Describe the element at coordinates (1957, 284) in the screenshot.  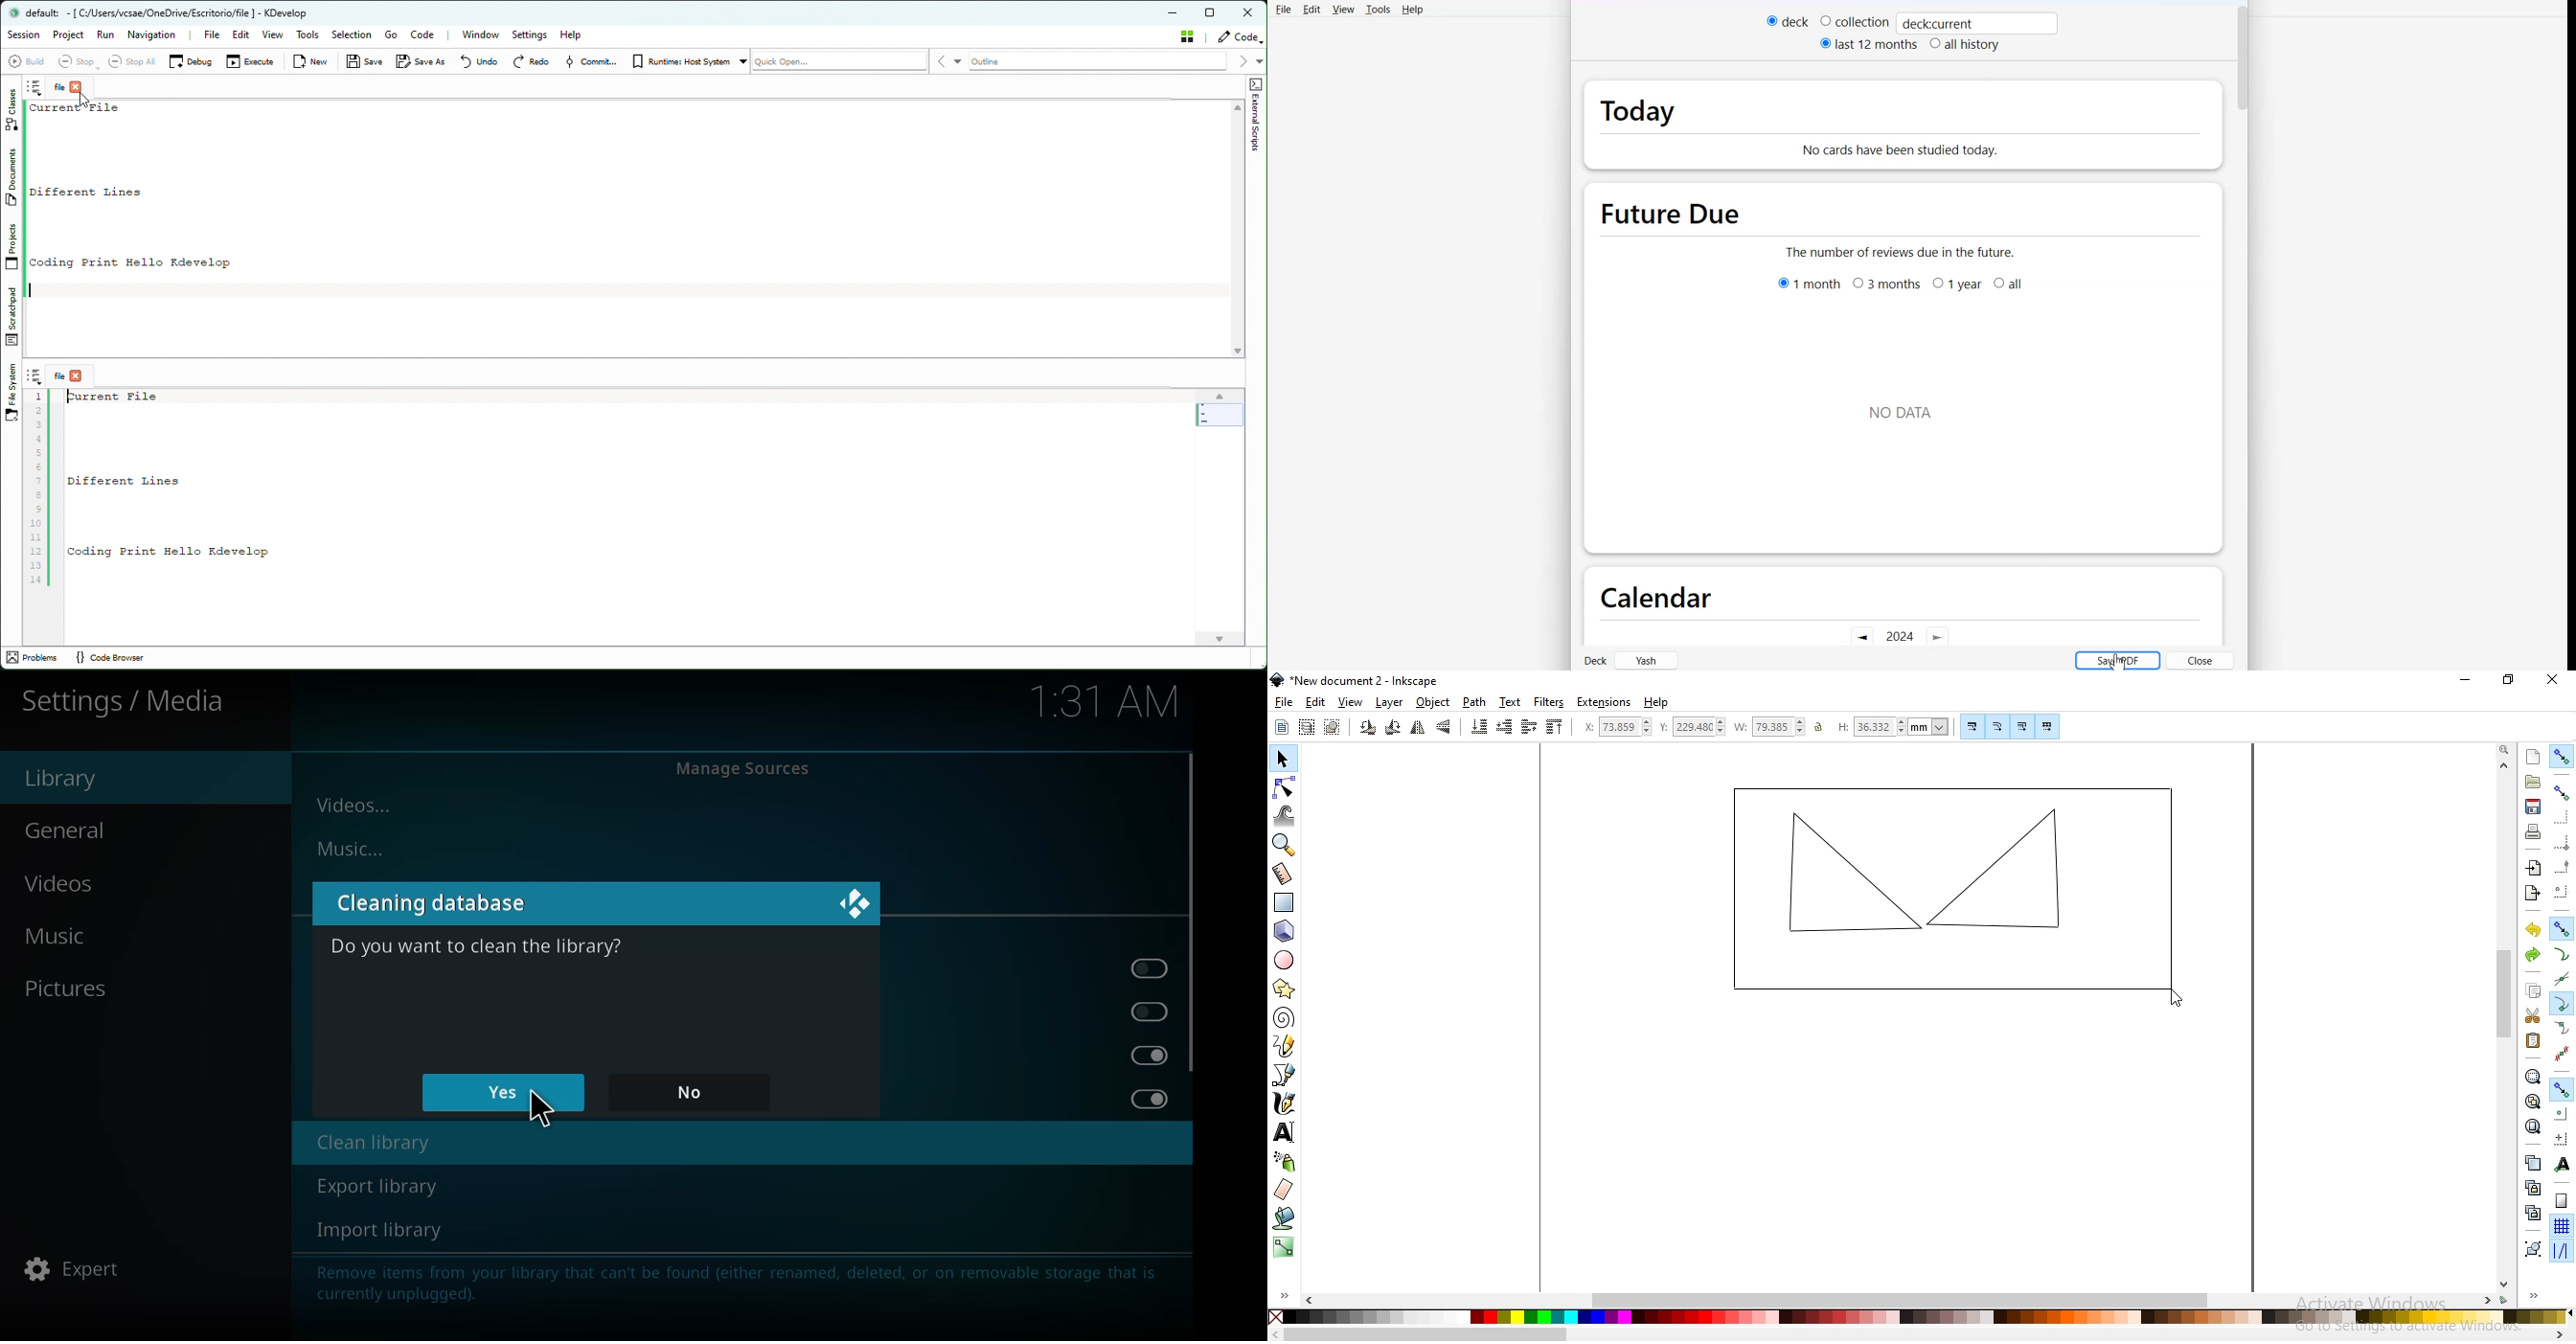
I see `1 Year` at that location.